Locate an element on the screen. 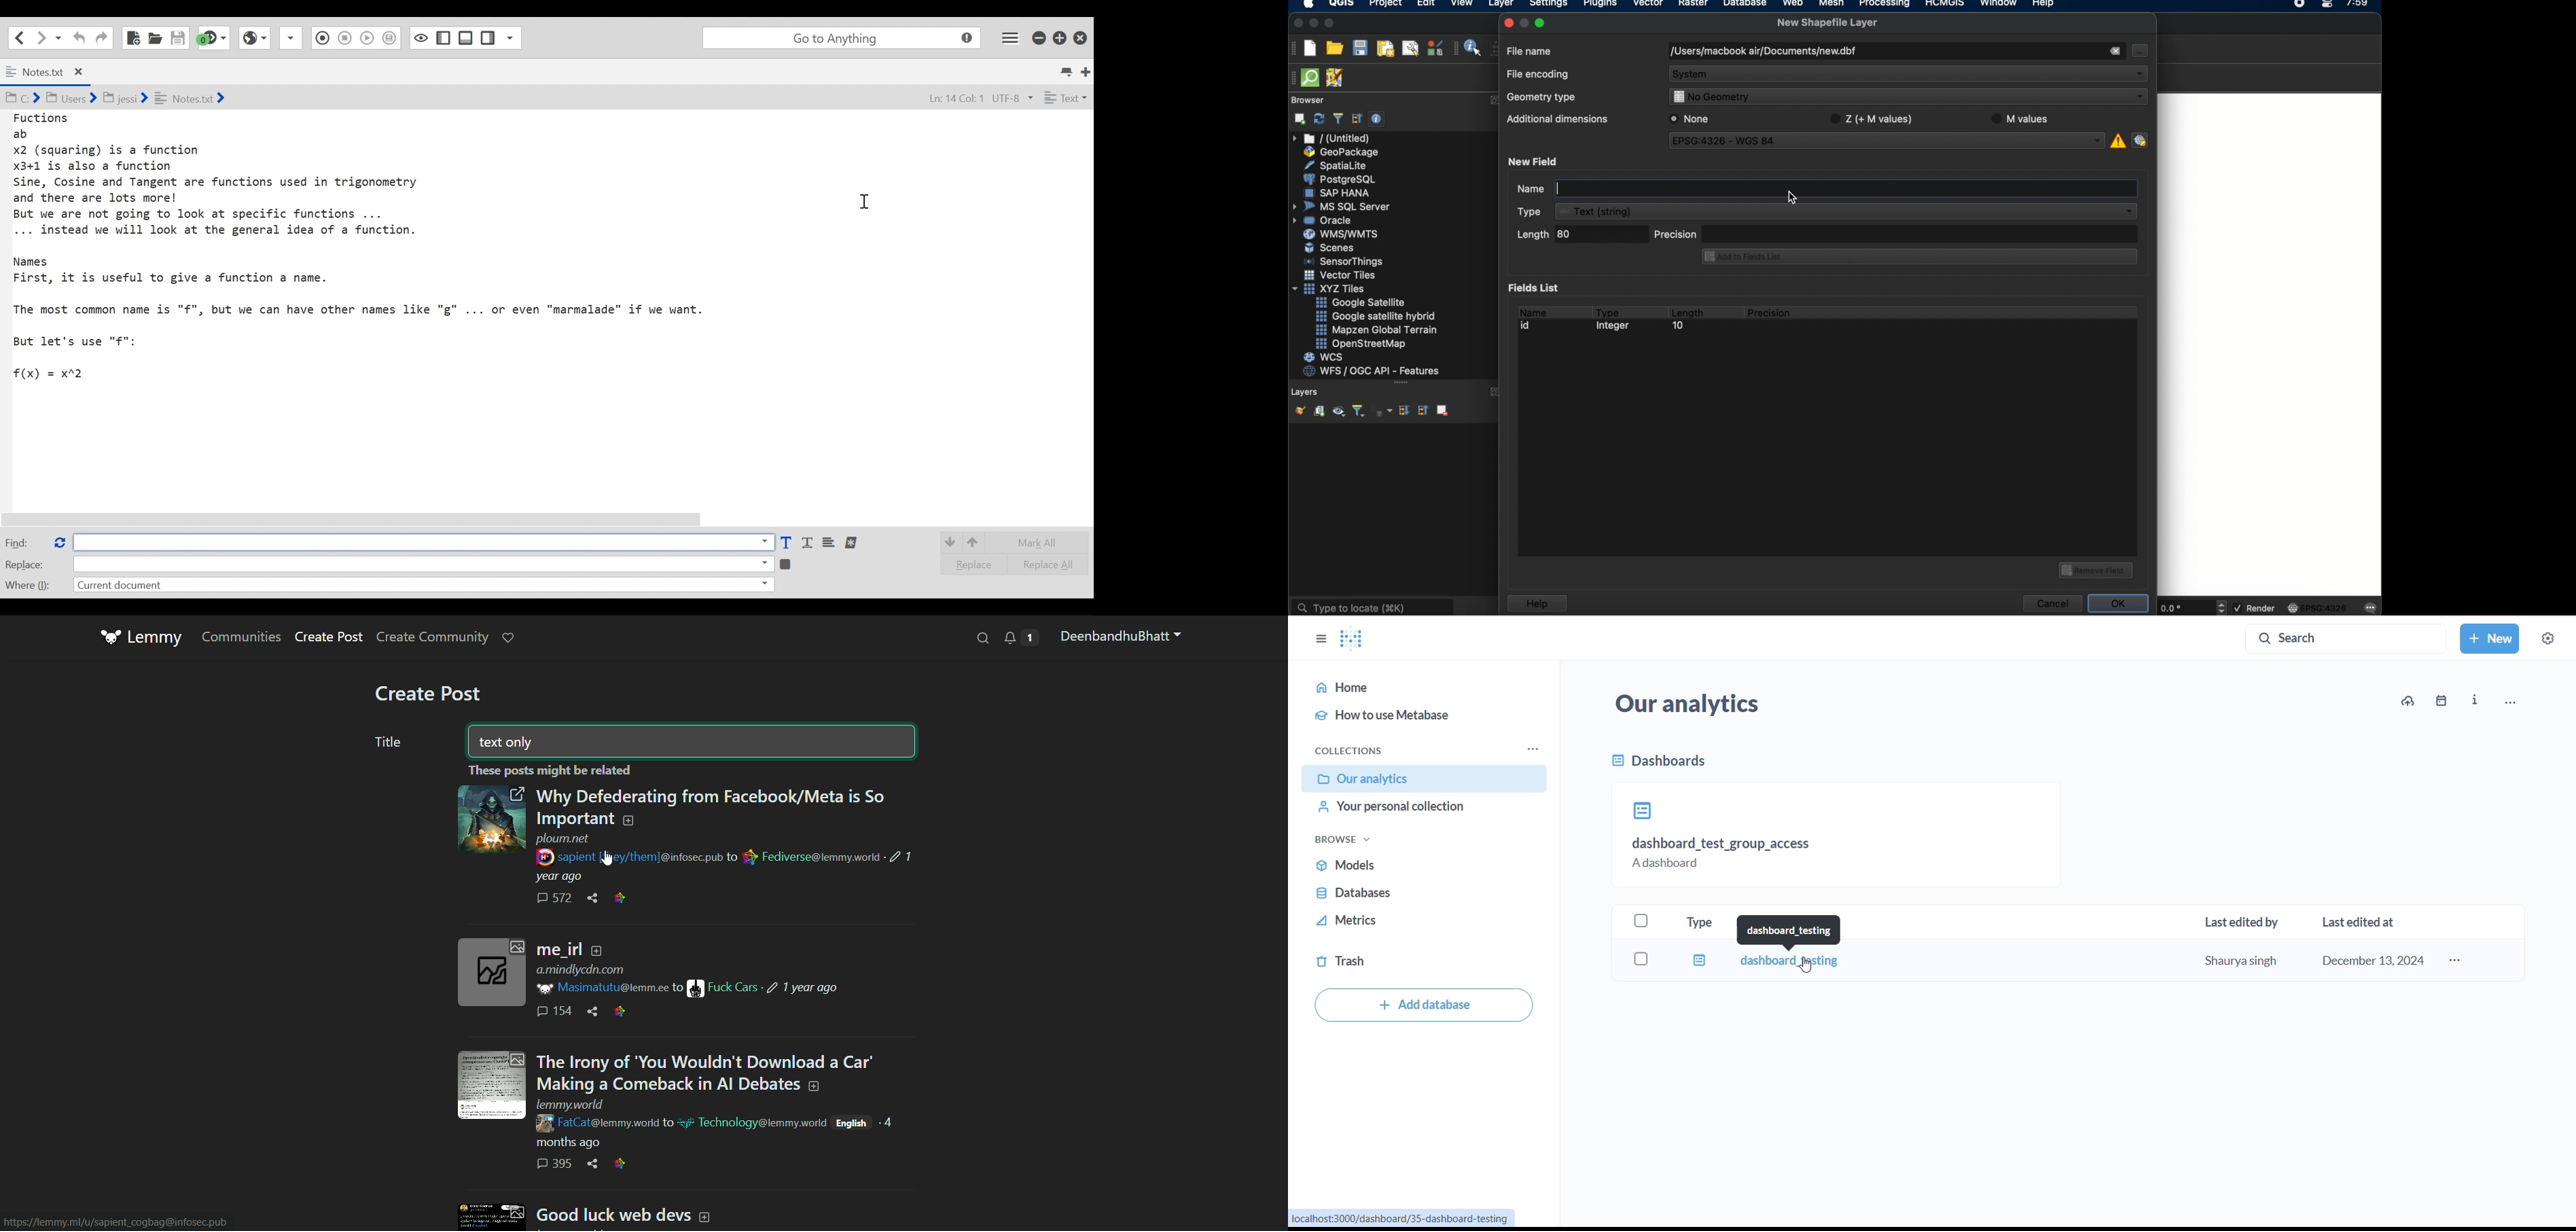  metabase Logo is located at coordinates (1352, 640).